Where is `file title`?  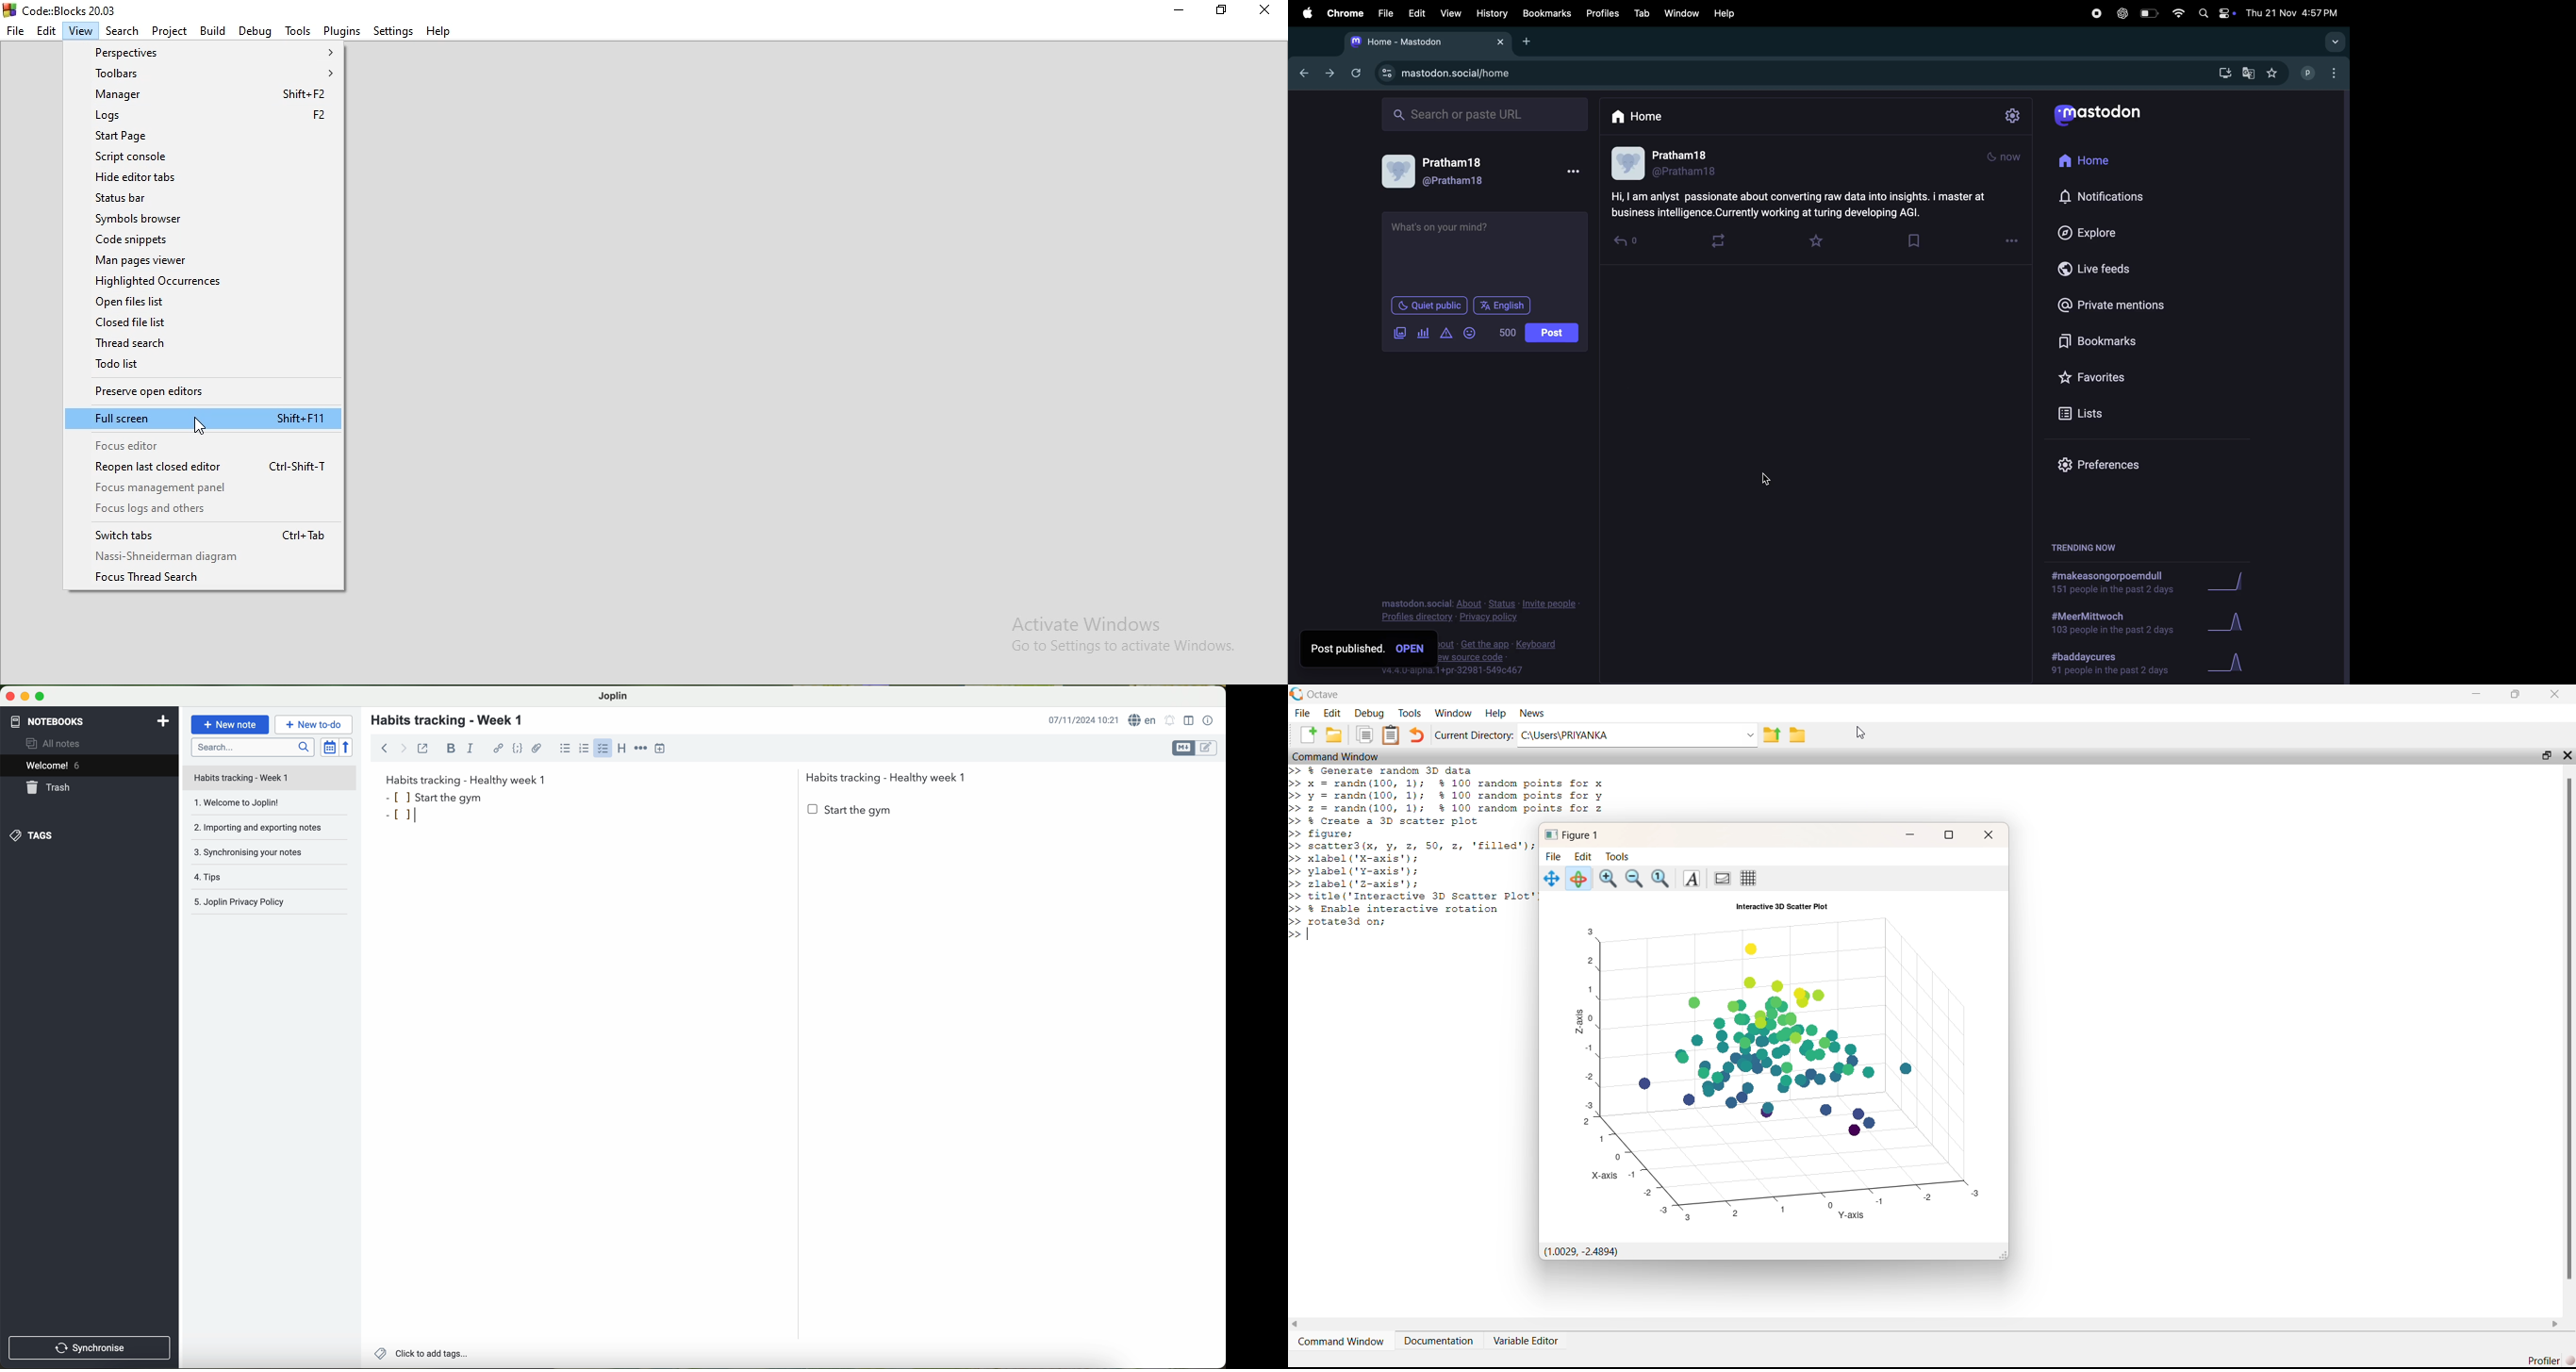 file title is located at coordinates (270, 778).